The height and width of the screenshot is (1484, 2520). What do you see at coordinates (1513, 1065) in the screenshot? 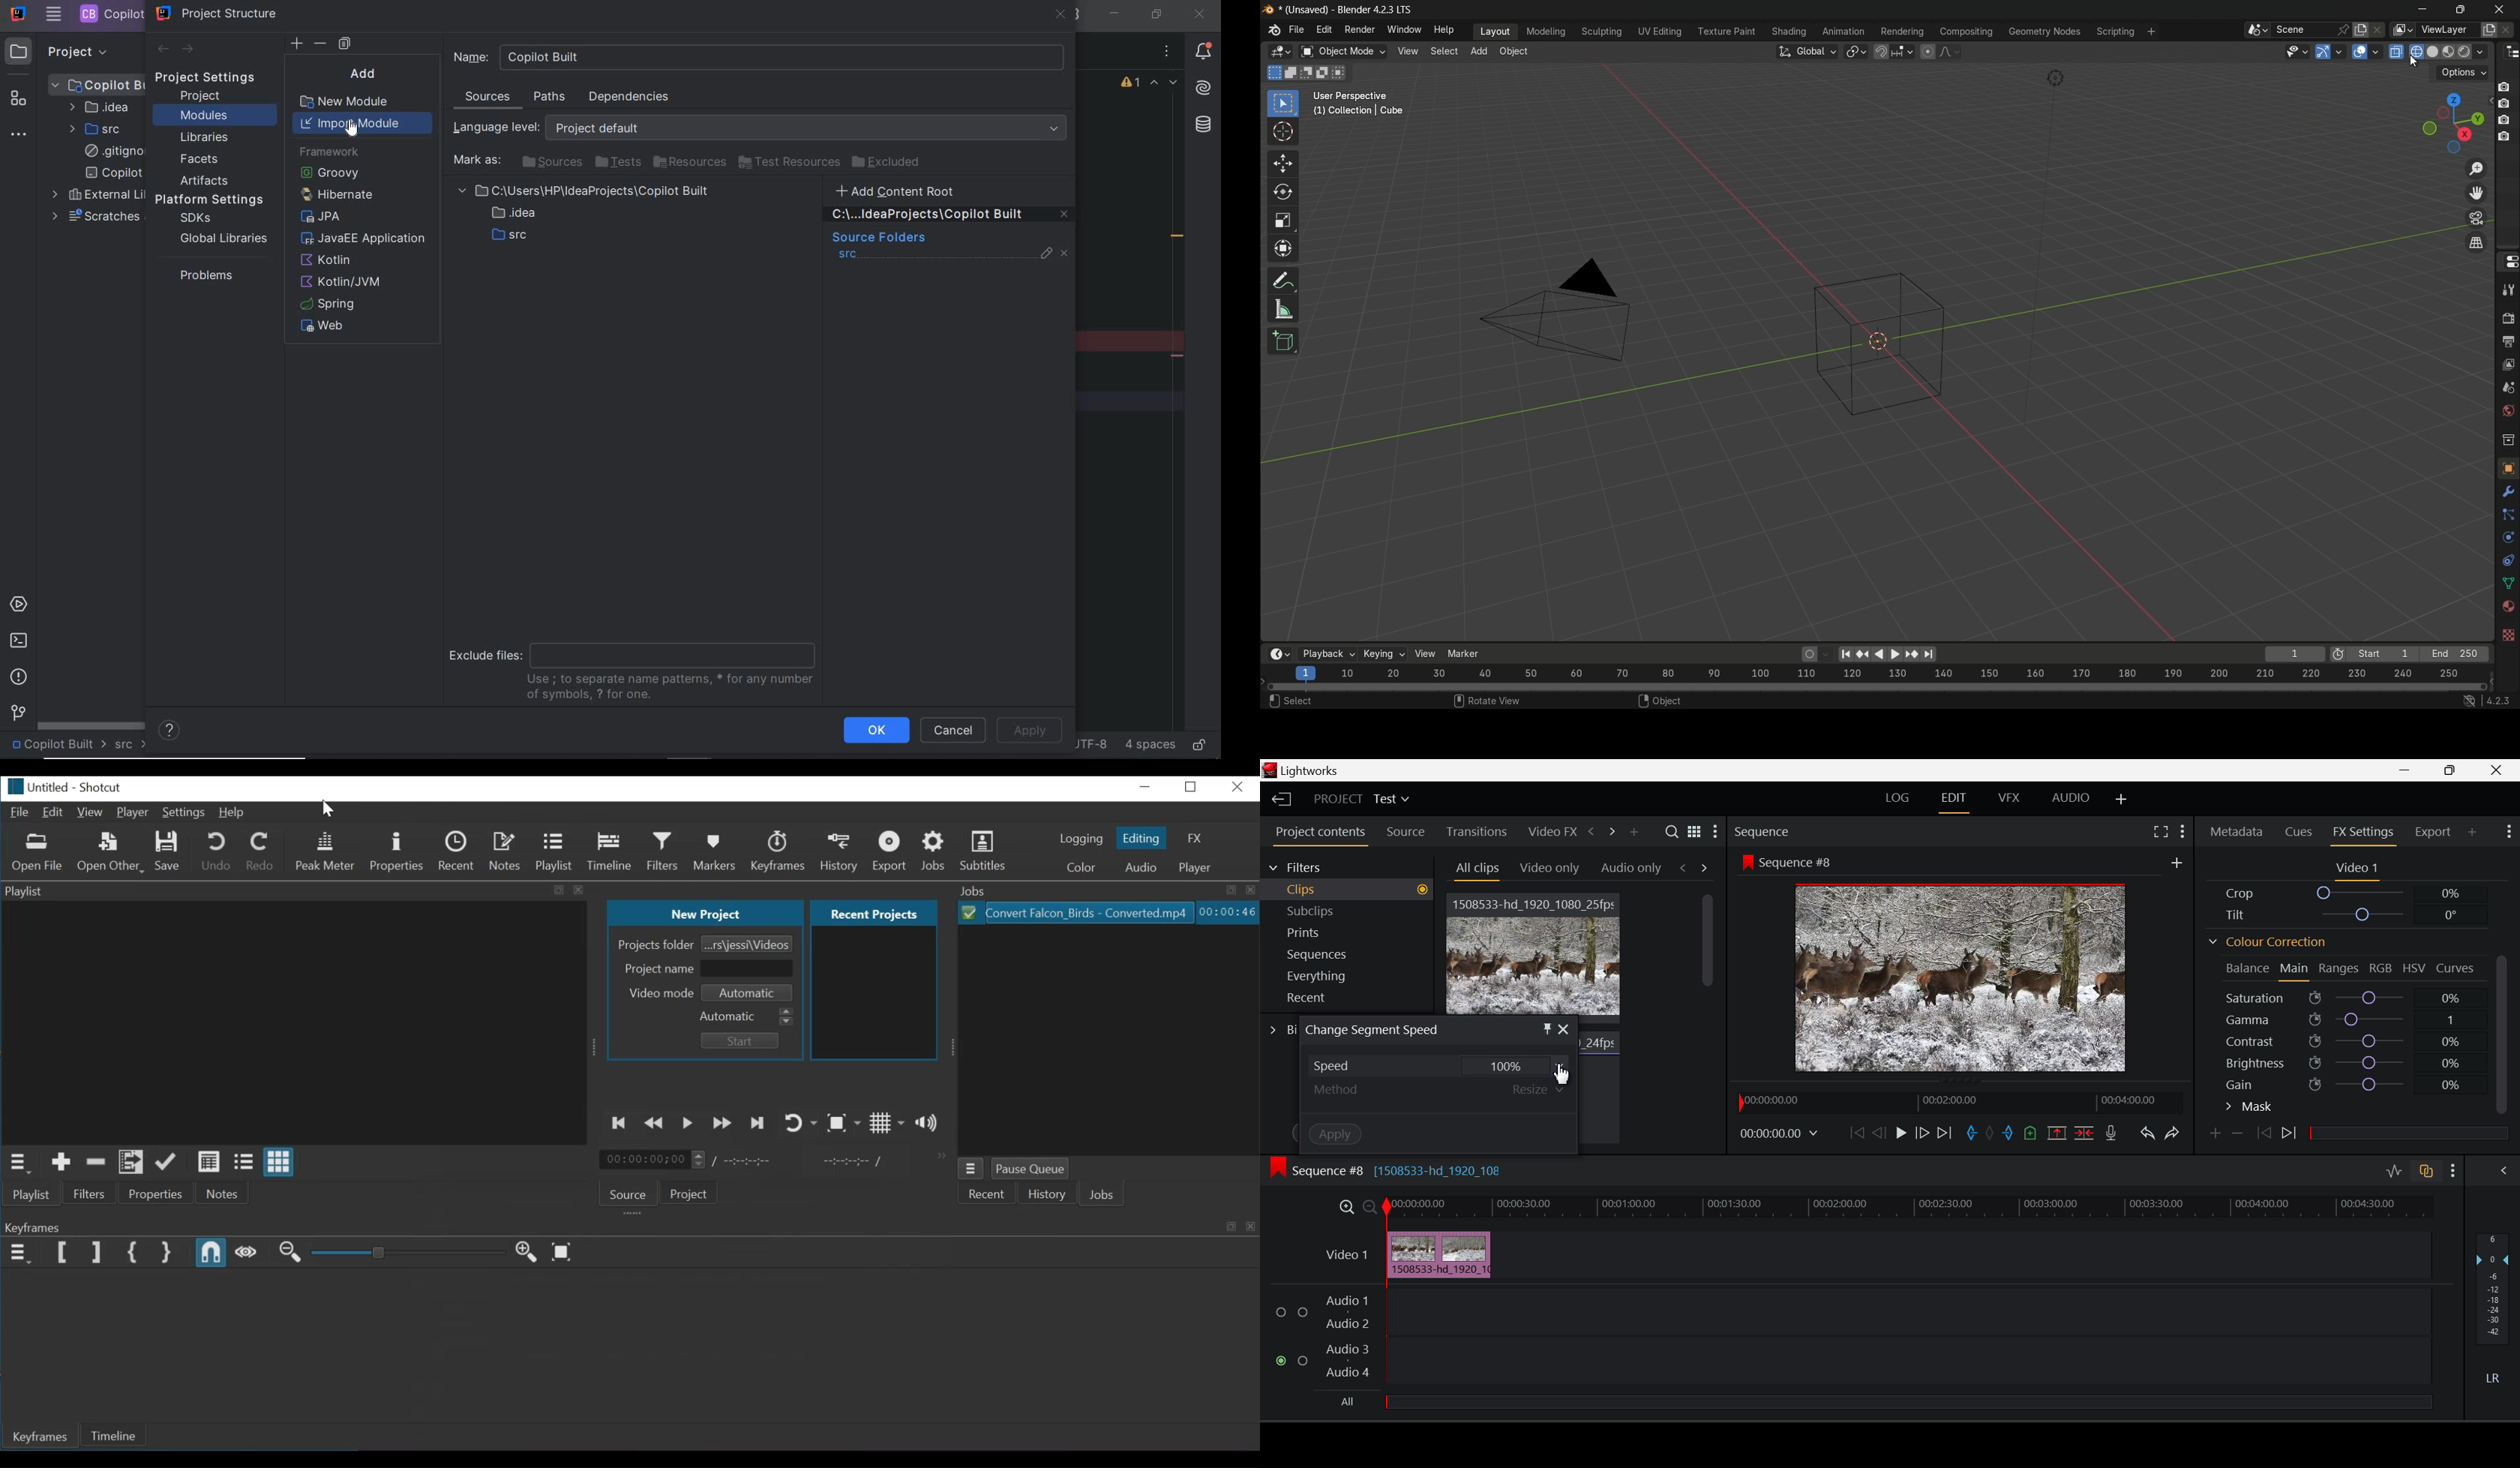
I see `100%` at bounding box center [1513, 1065].